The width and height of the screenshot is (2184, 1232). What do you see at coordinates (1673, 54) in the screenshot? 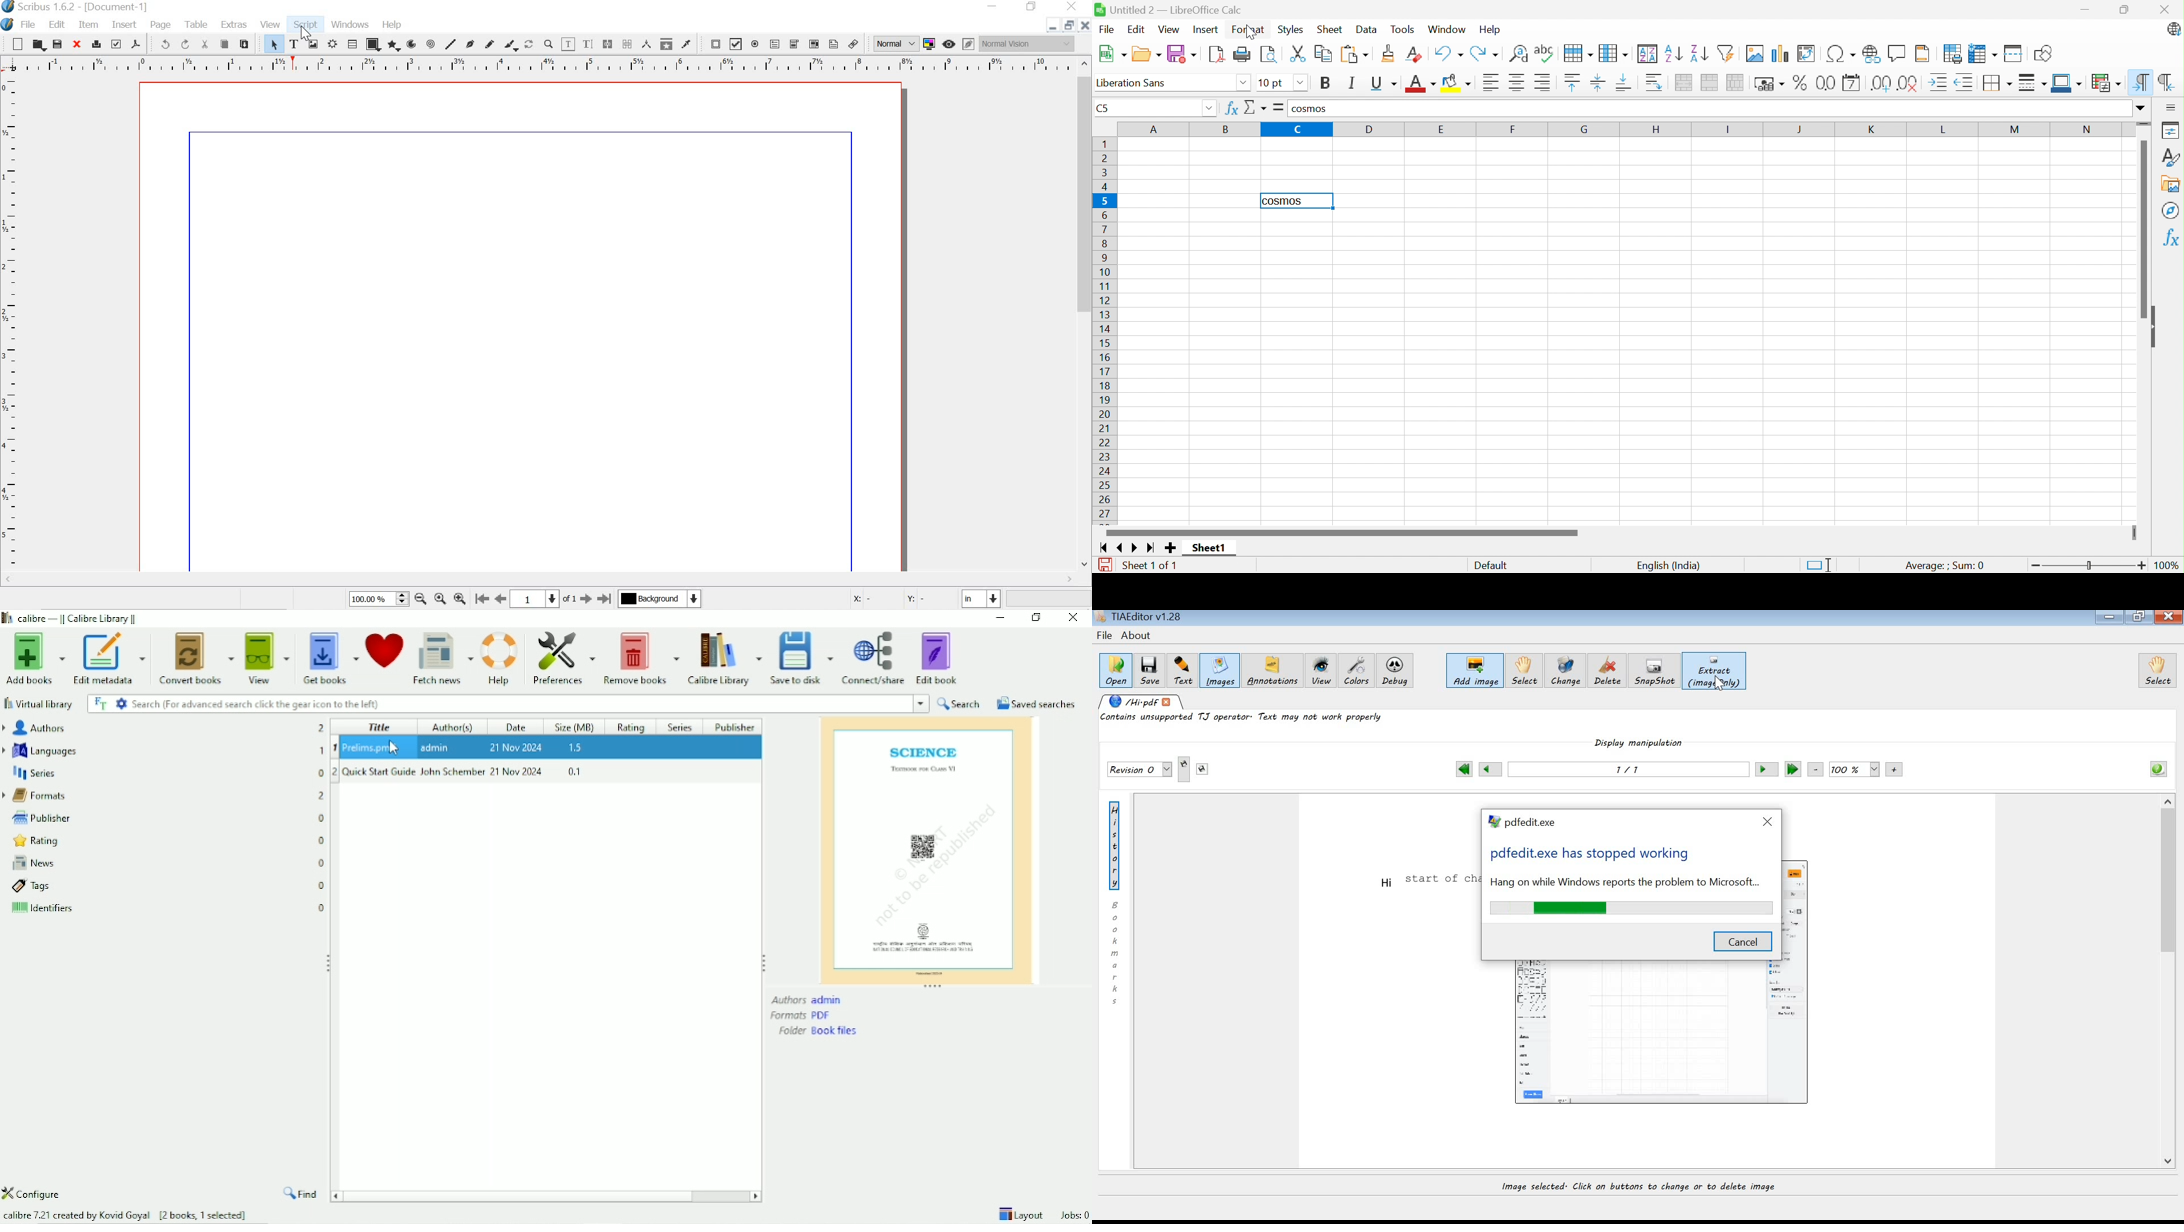
I see `Sort ascending` at bounding box center [1673, 54].